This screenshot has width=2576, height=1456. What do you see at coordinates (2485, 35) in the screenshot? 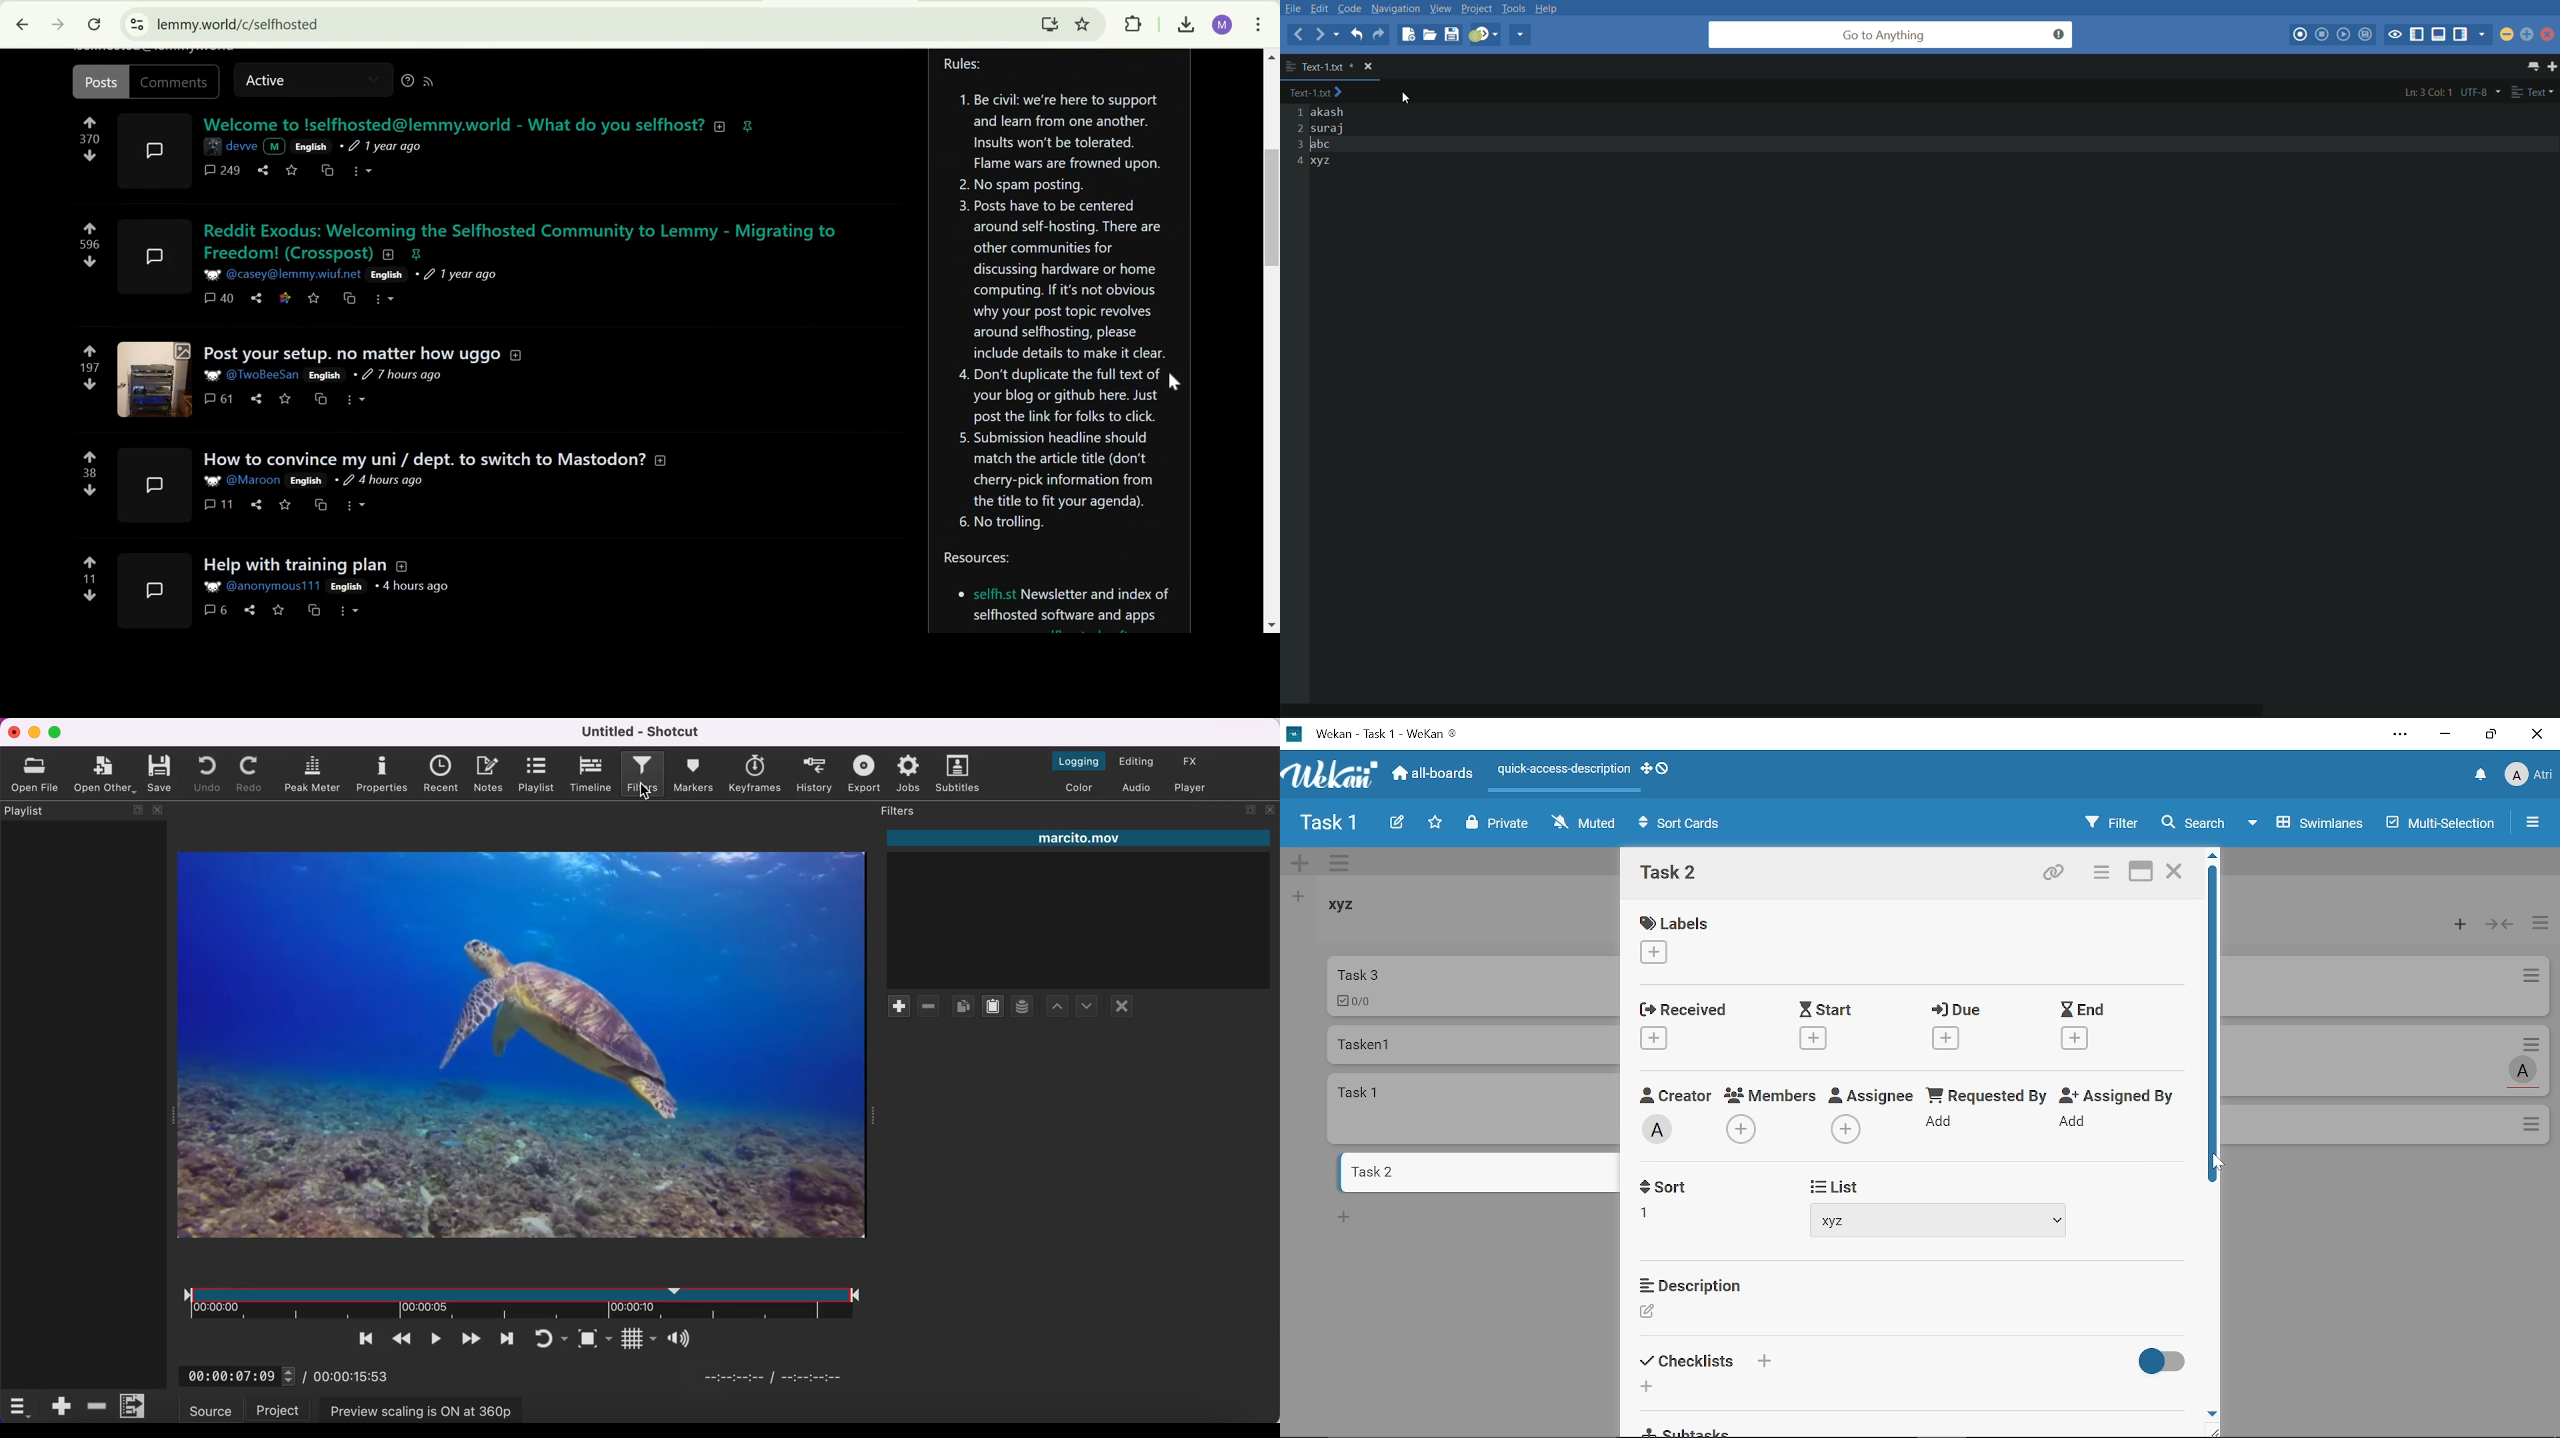
I see `show specific sidebar/tab` at bounding box center [2485, 35].